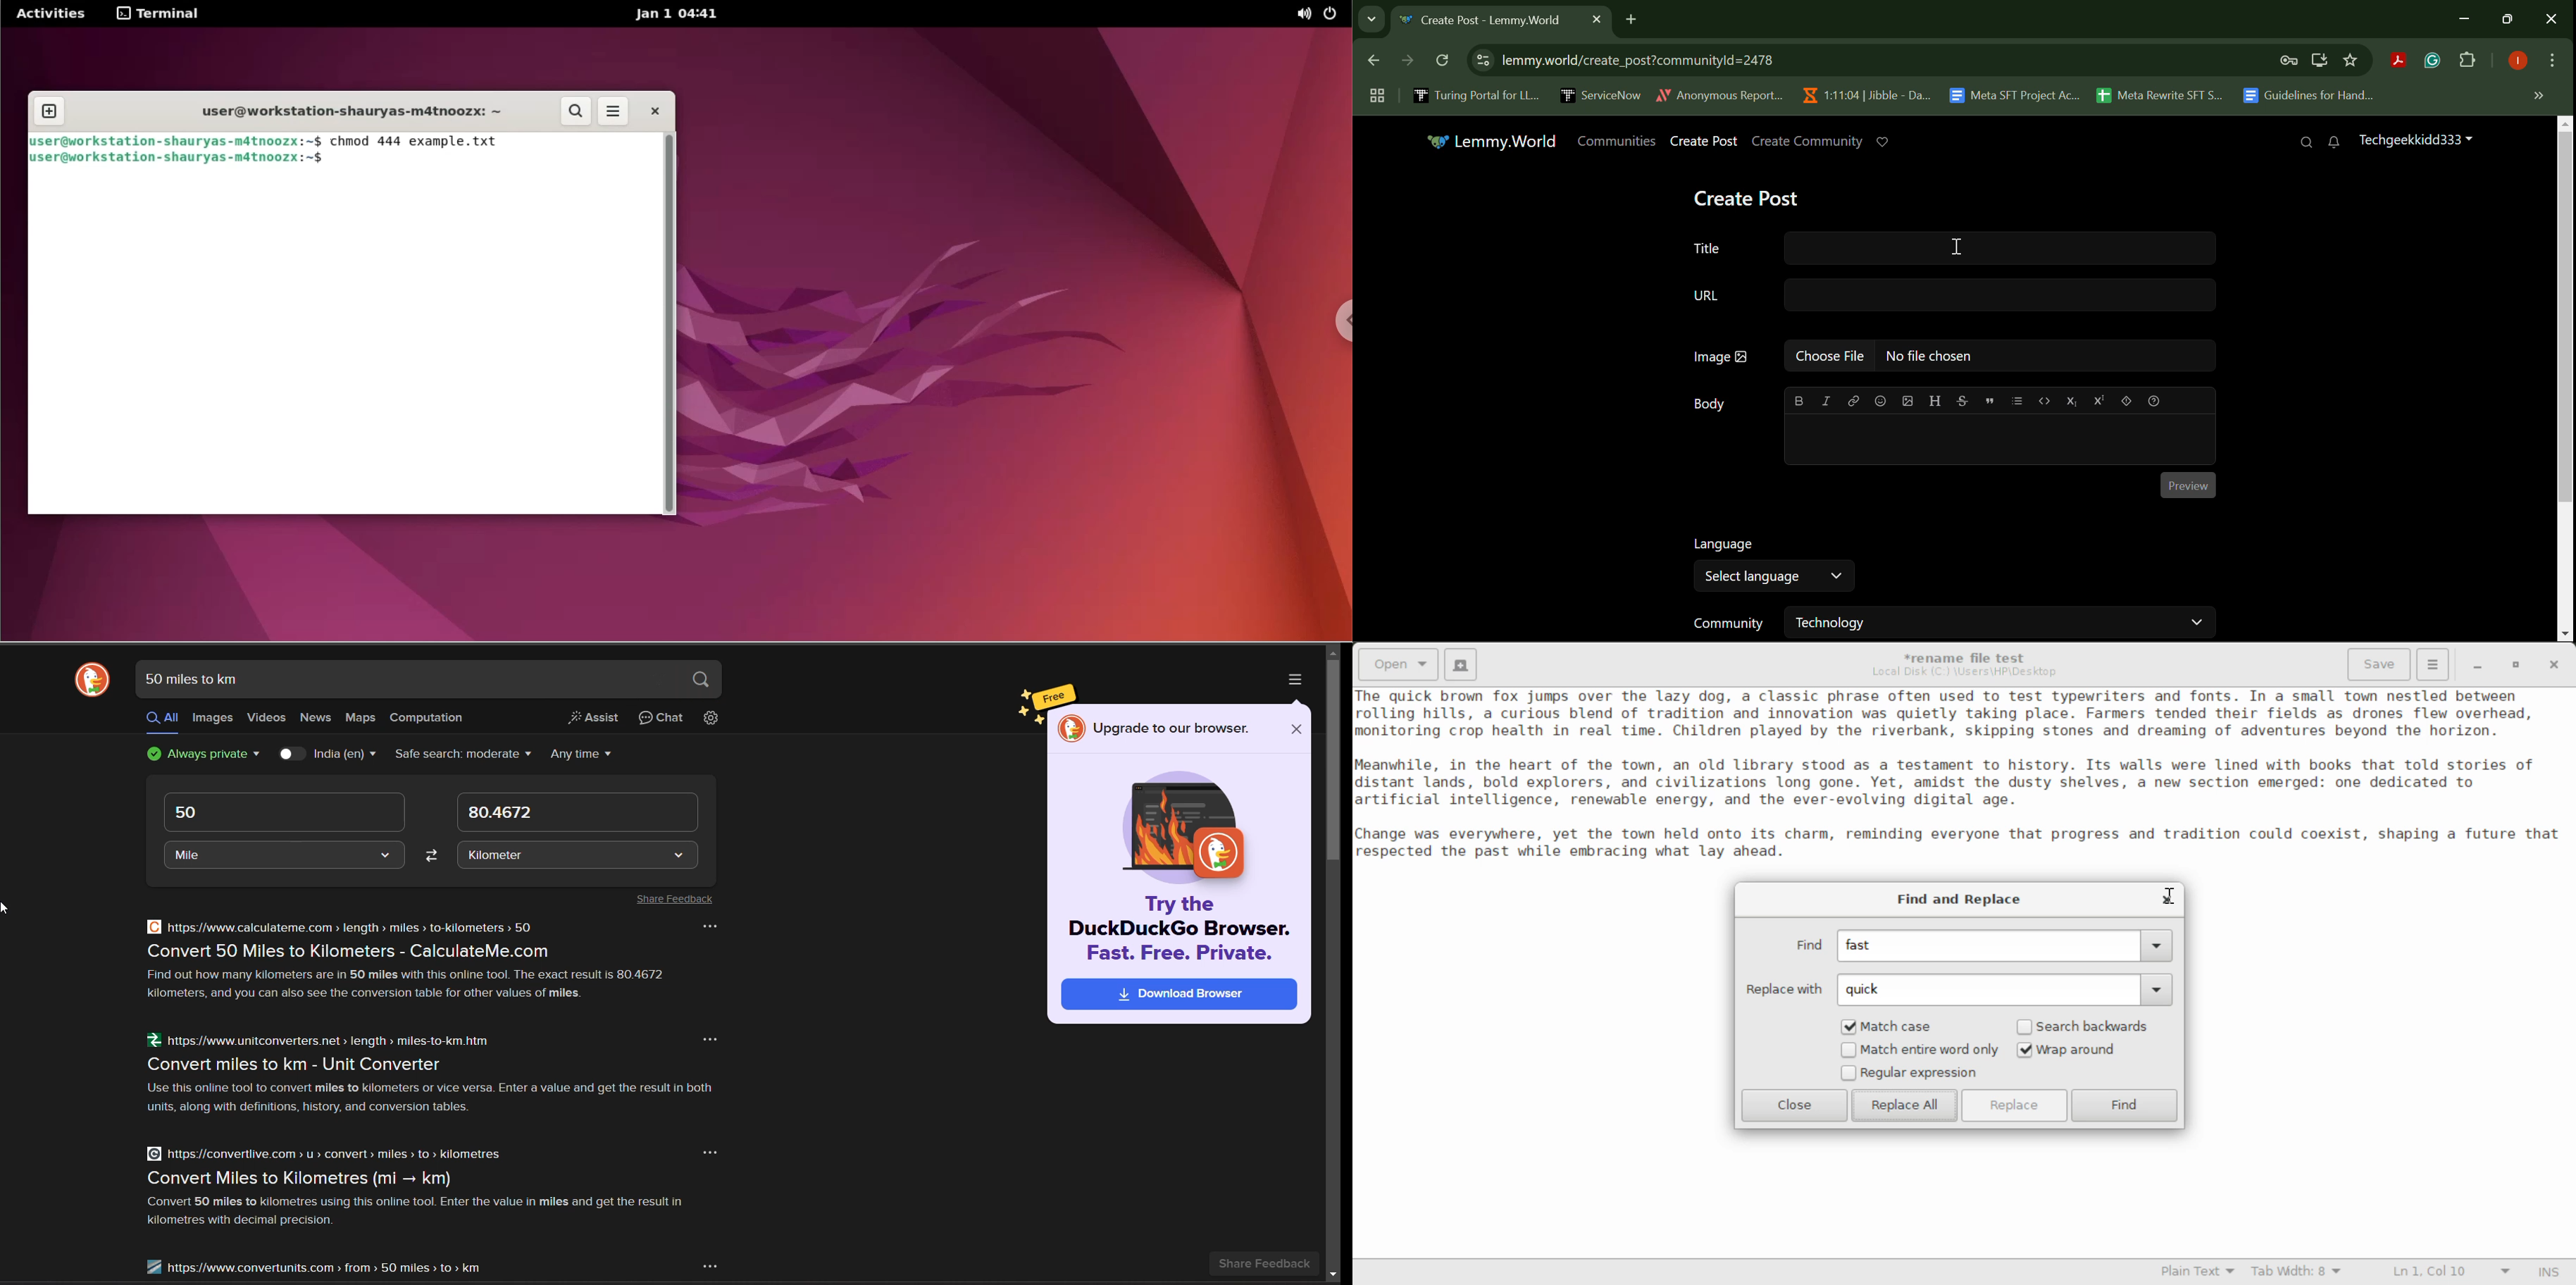  Describe the element at coordinates (1947, 246) in the screenshot. I see `Title Text Box` at that location.